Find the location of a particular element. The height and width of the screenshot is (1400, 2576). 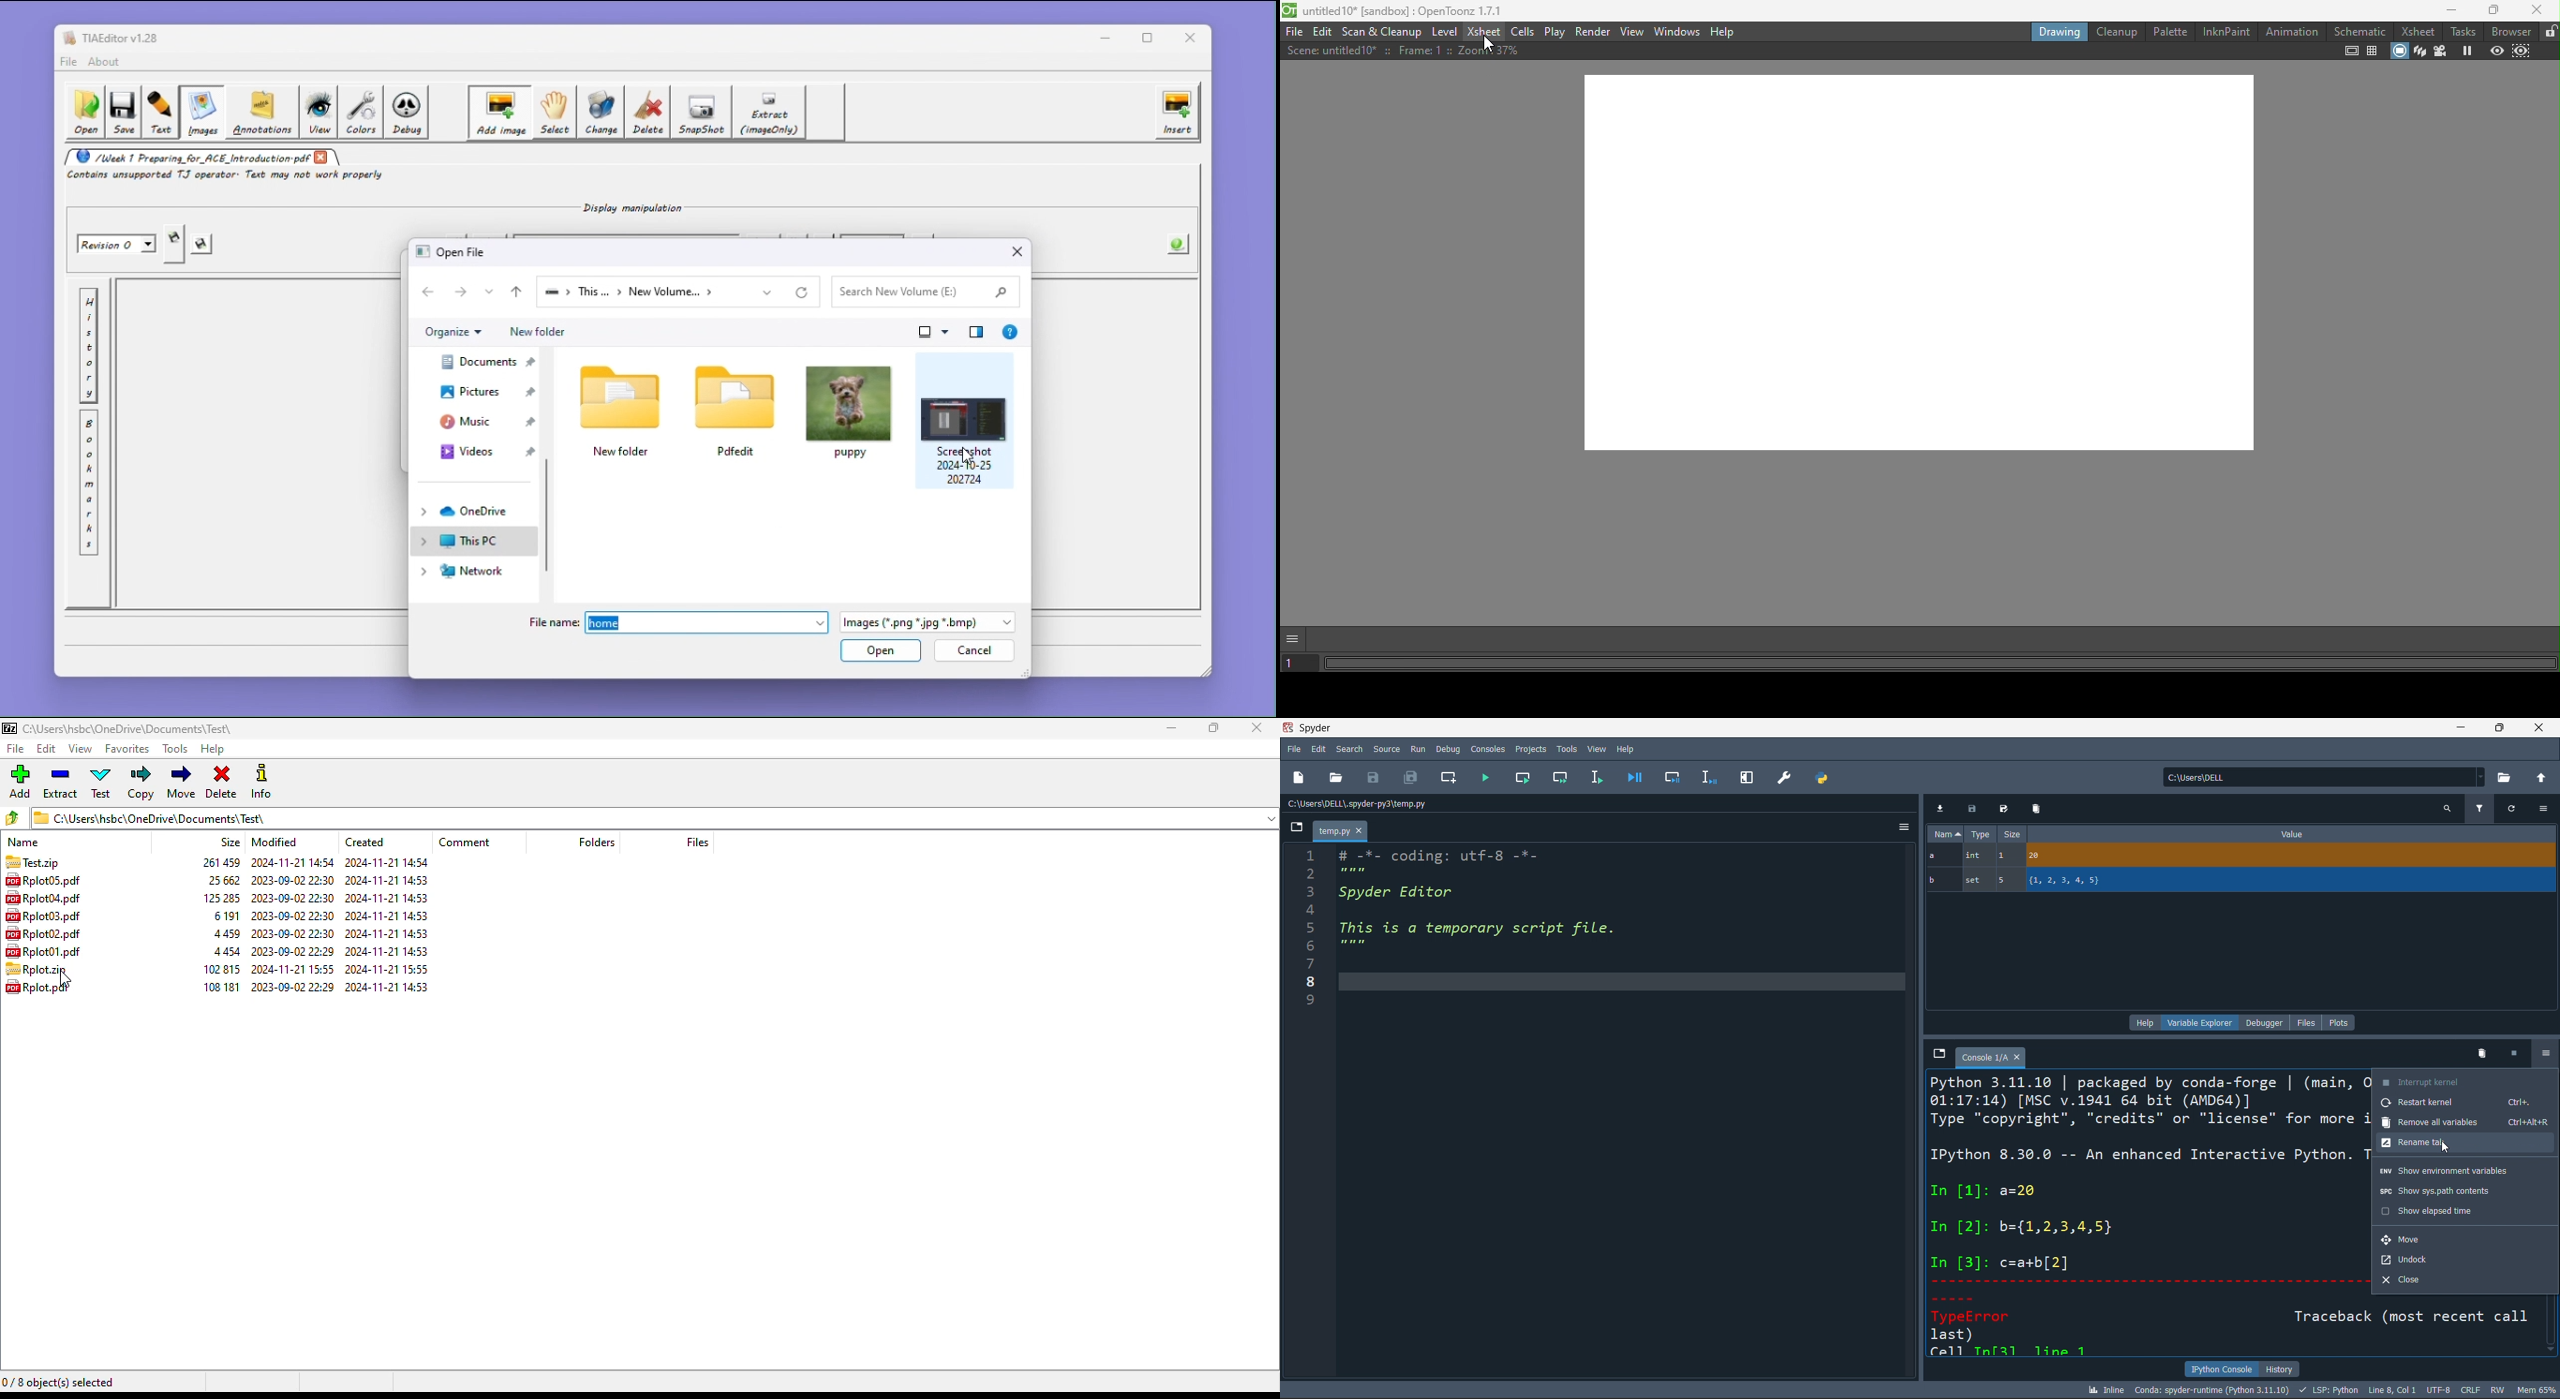

File is located at coordinates (1294, 33).